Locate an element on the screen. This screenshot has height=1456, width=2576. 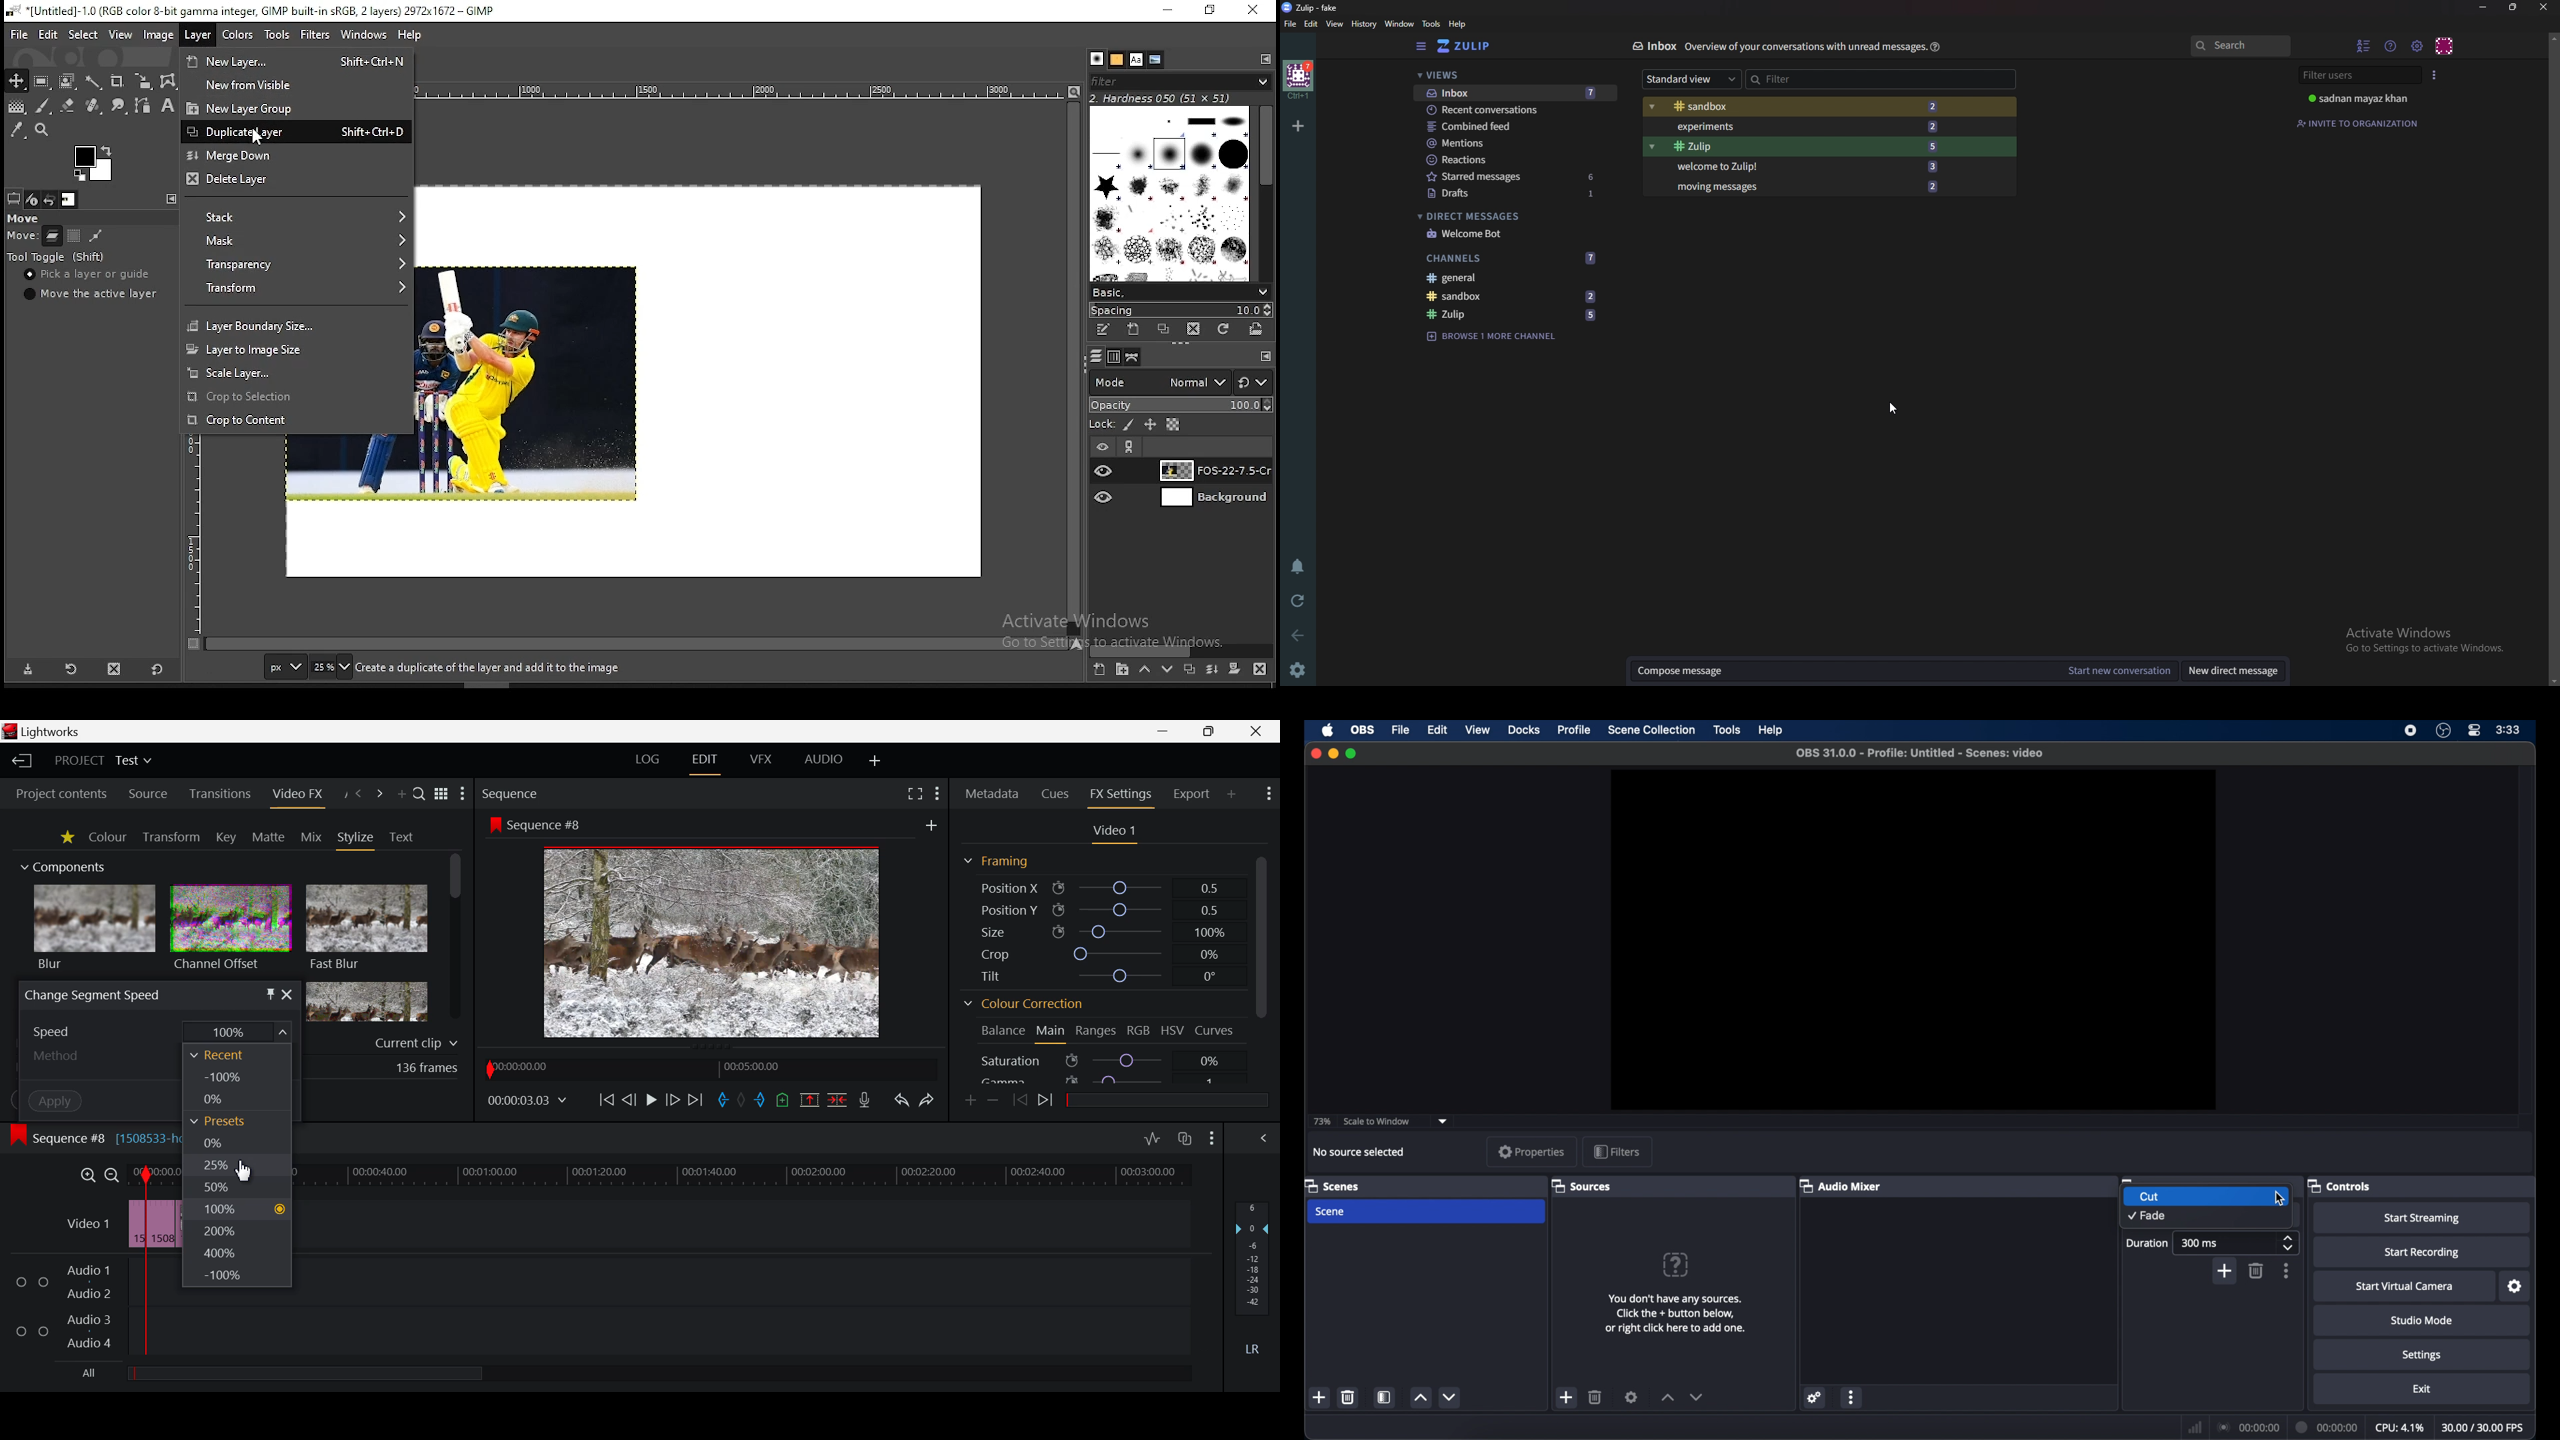
Redo is located at coordinates (925, 1101).